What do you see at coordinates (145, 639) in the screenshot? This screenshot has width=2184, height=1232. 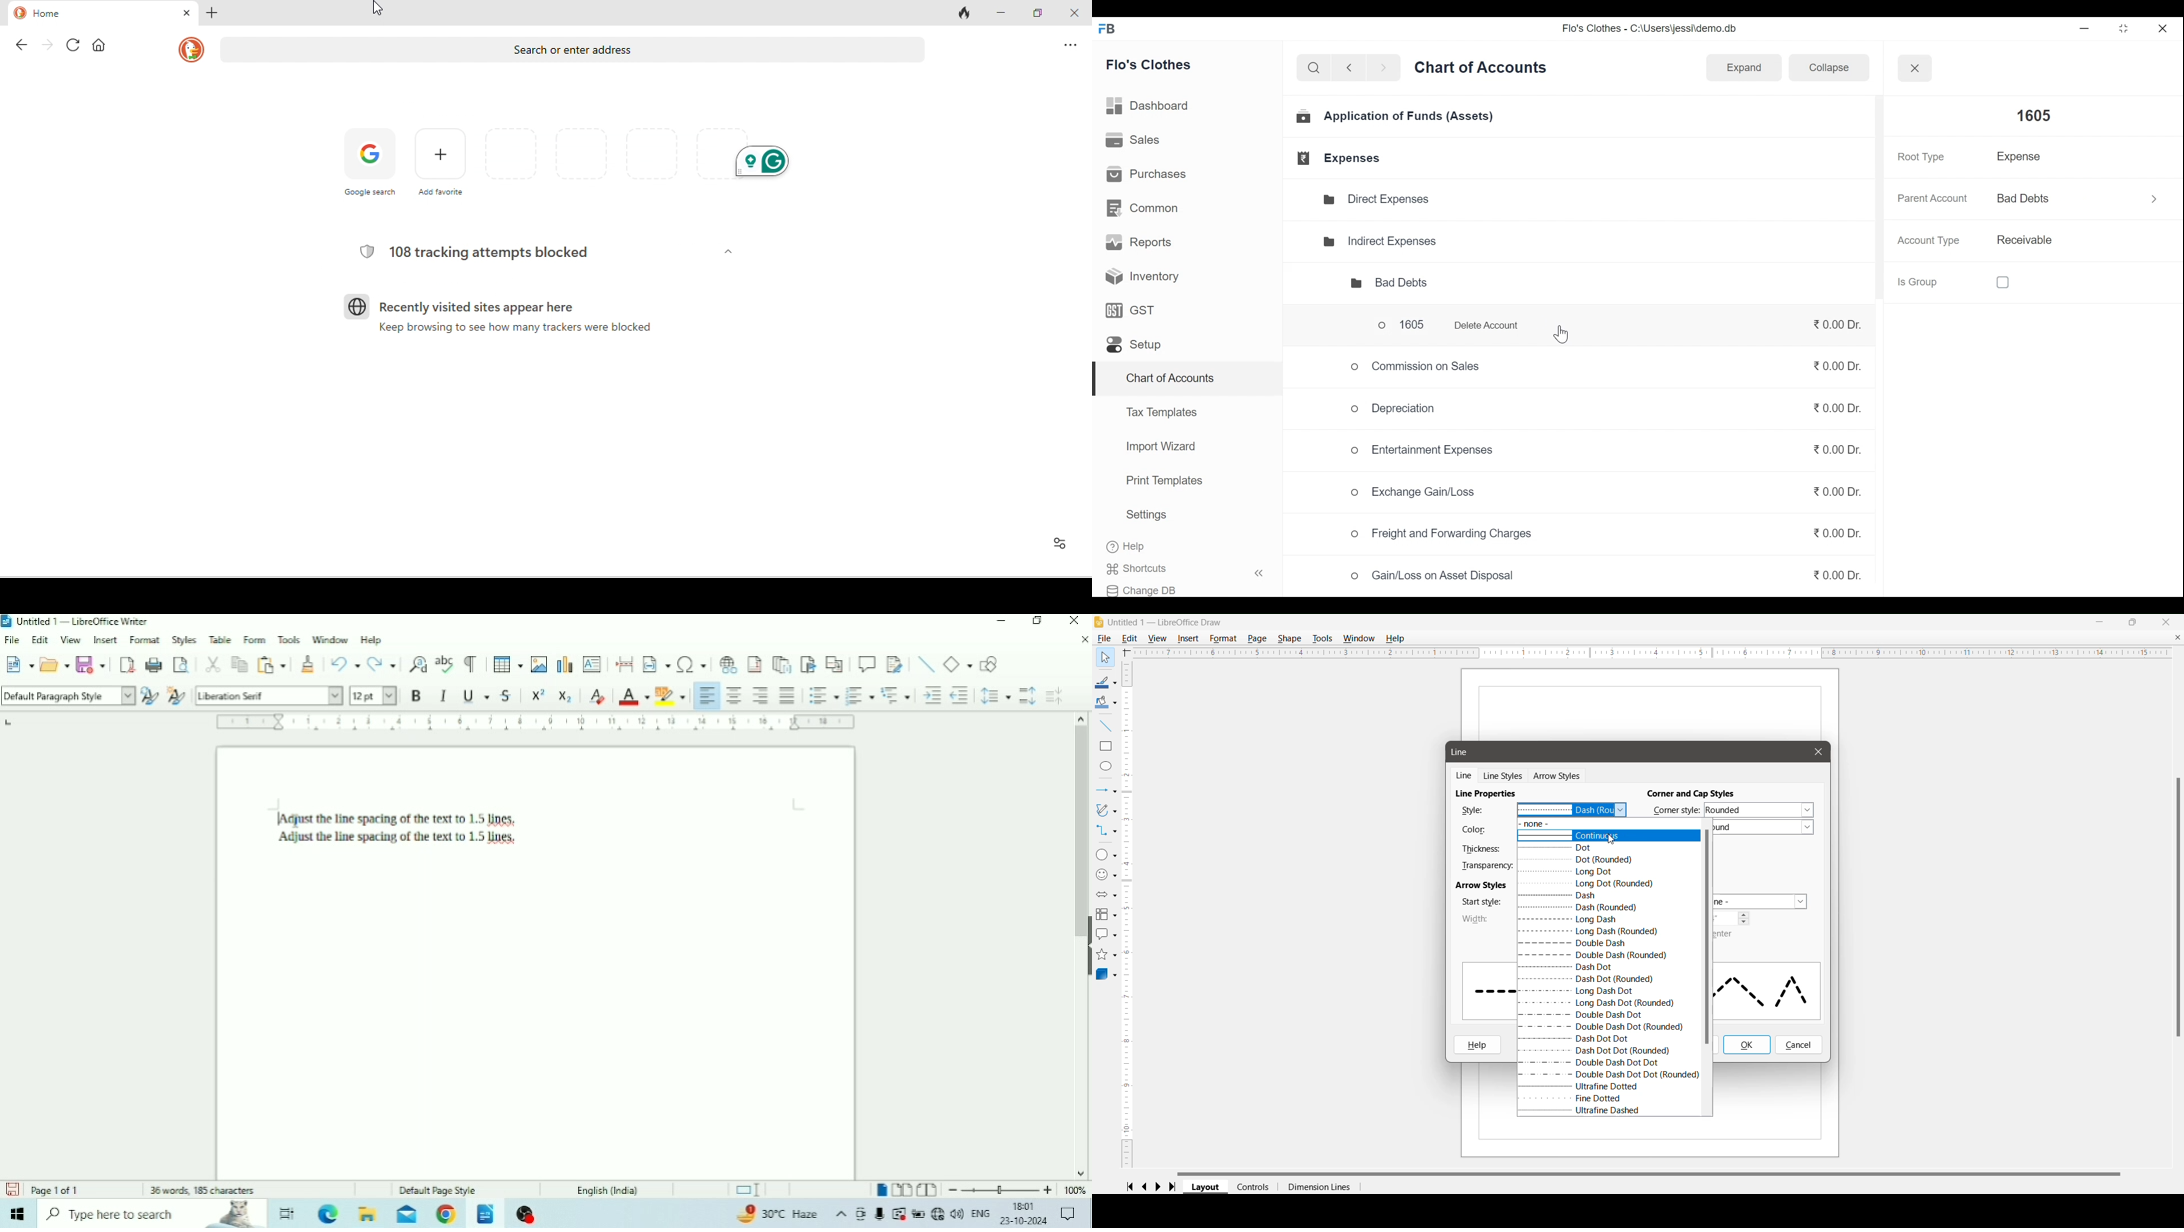 I see `Format` at bounding box center [145, 639].